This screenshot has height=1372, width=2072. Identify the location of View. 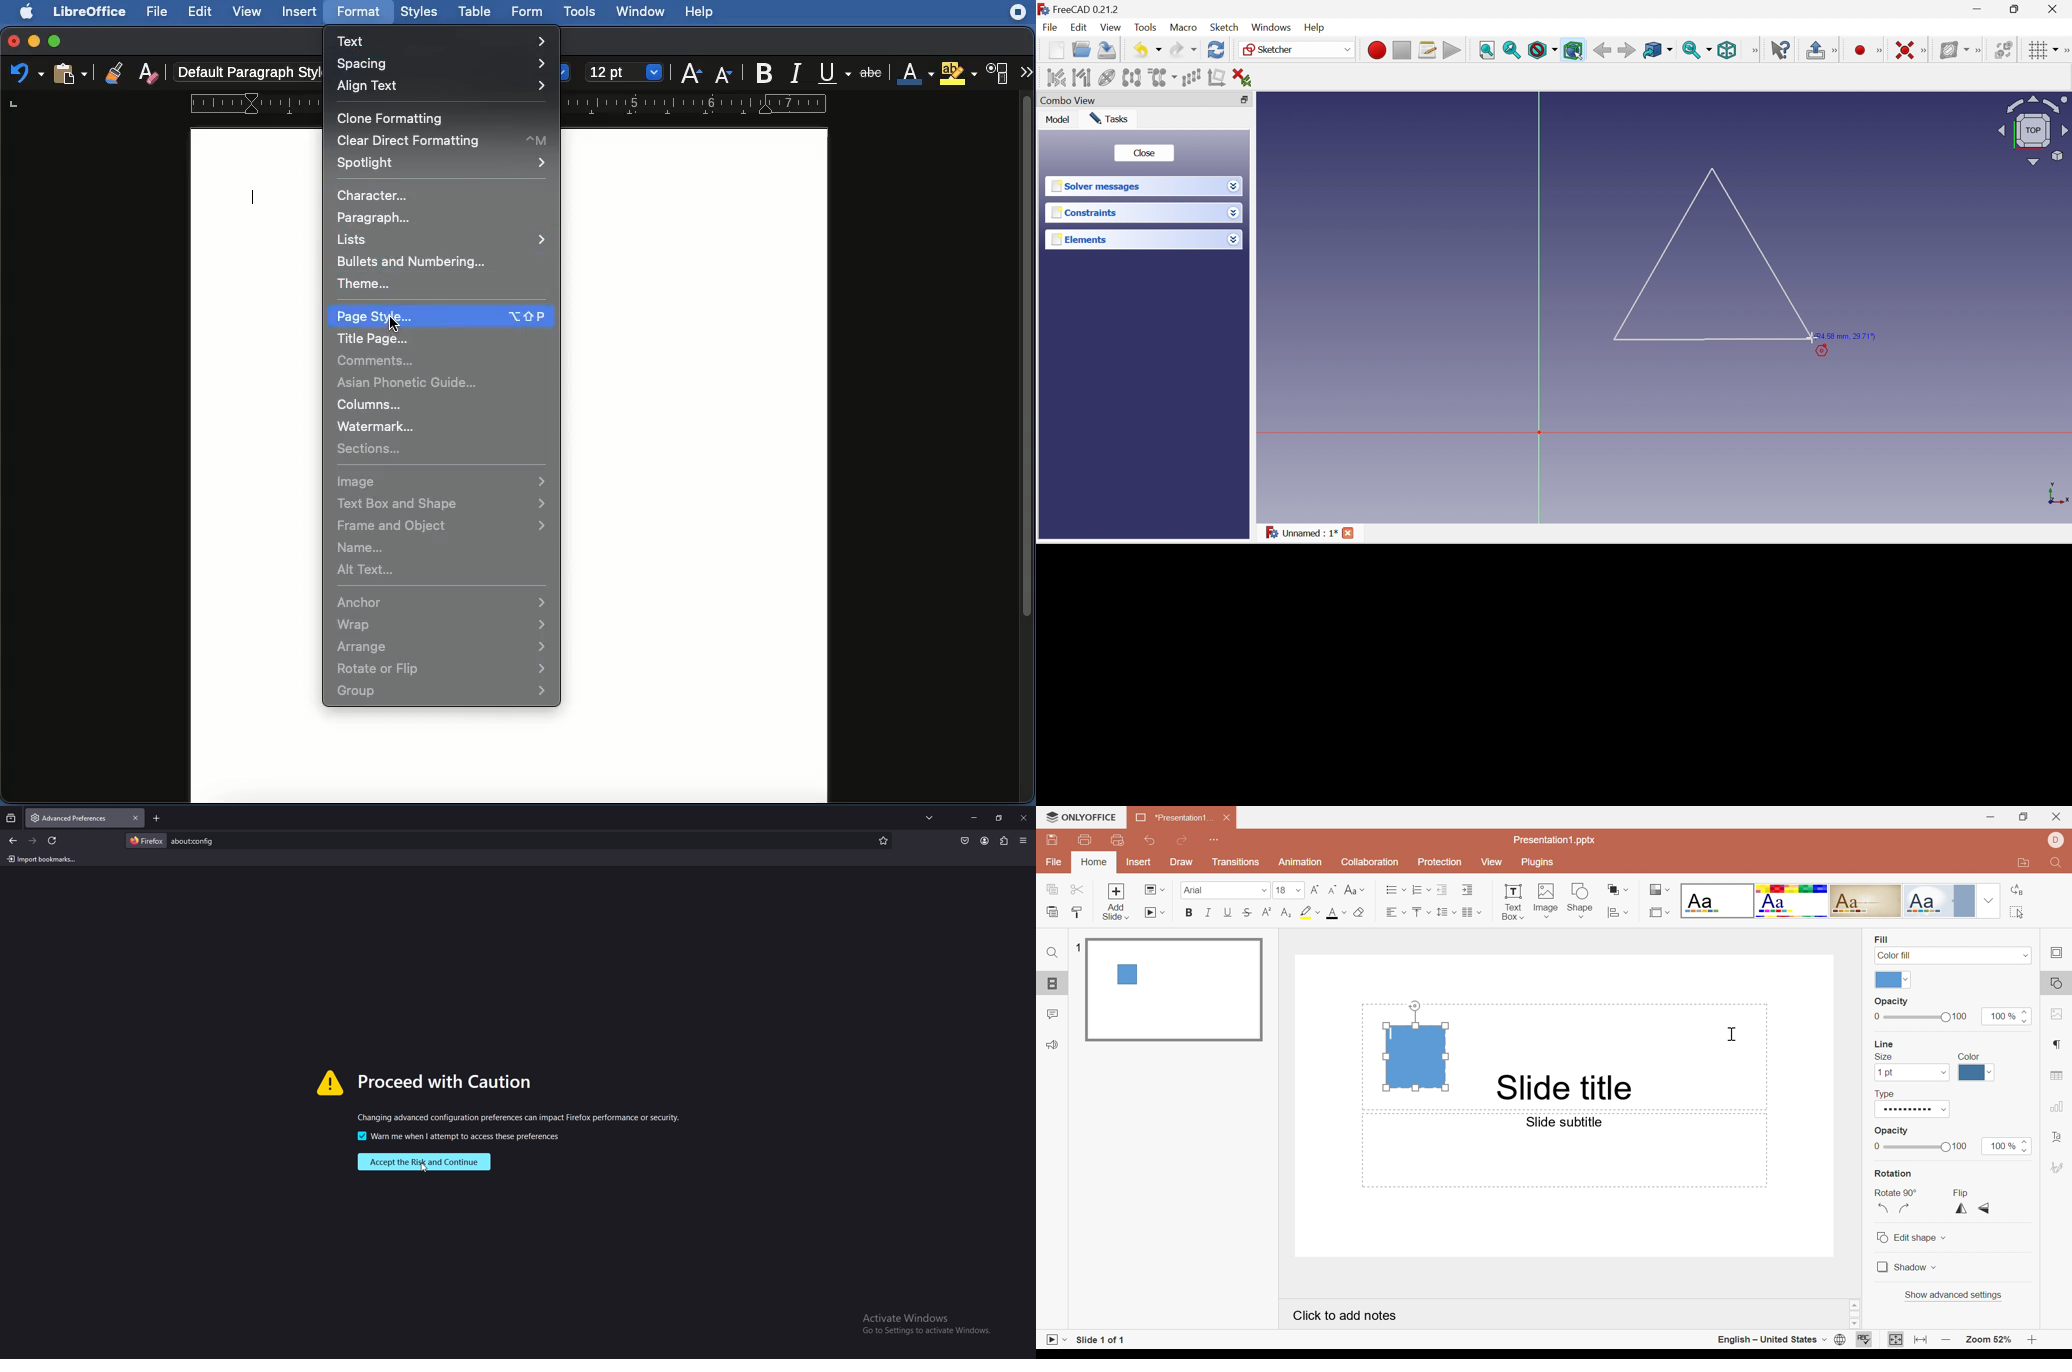
(1495, 864).